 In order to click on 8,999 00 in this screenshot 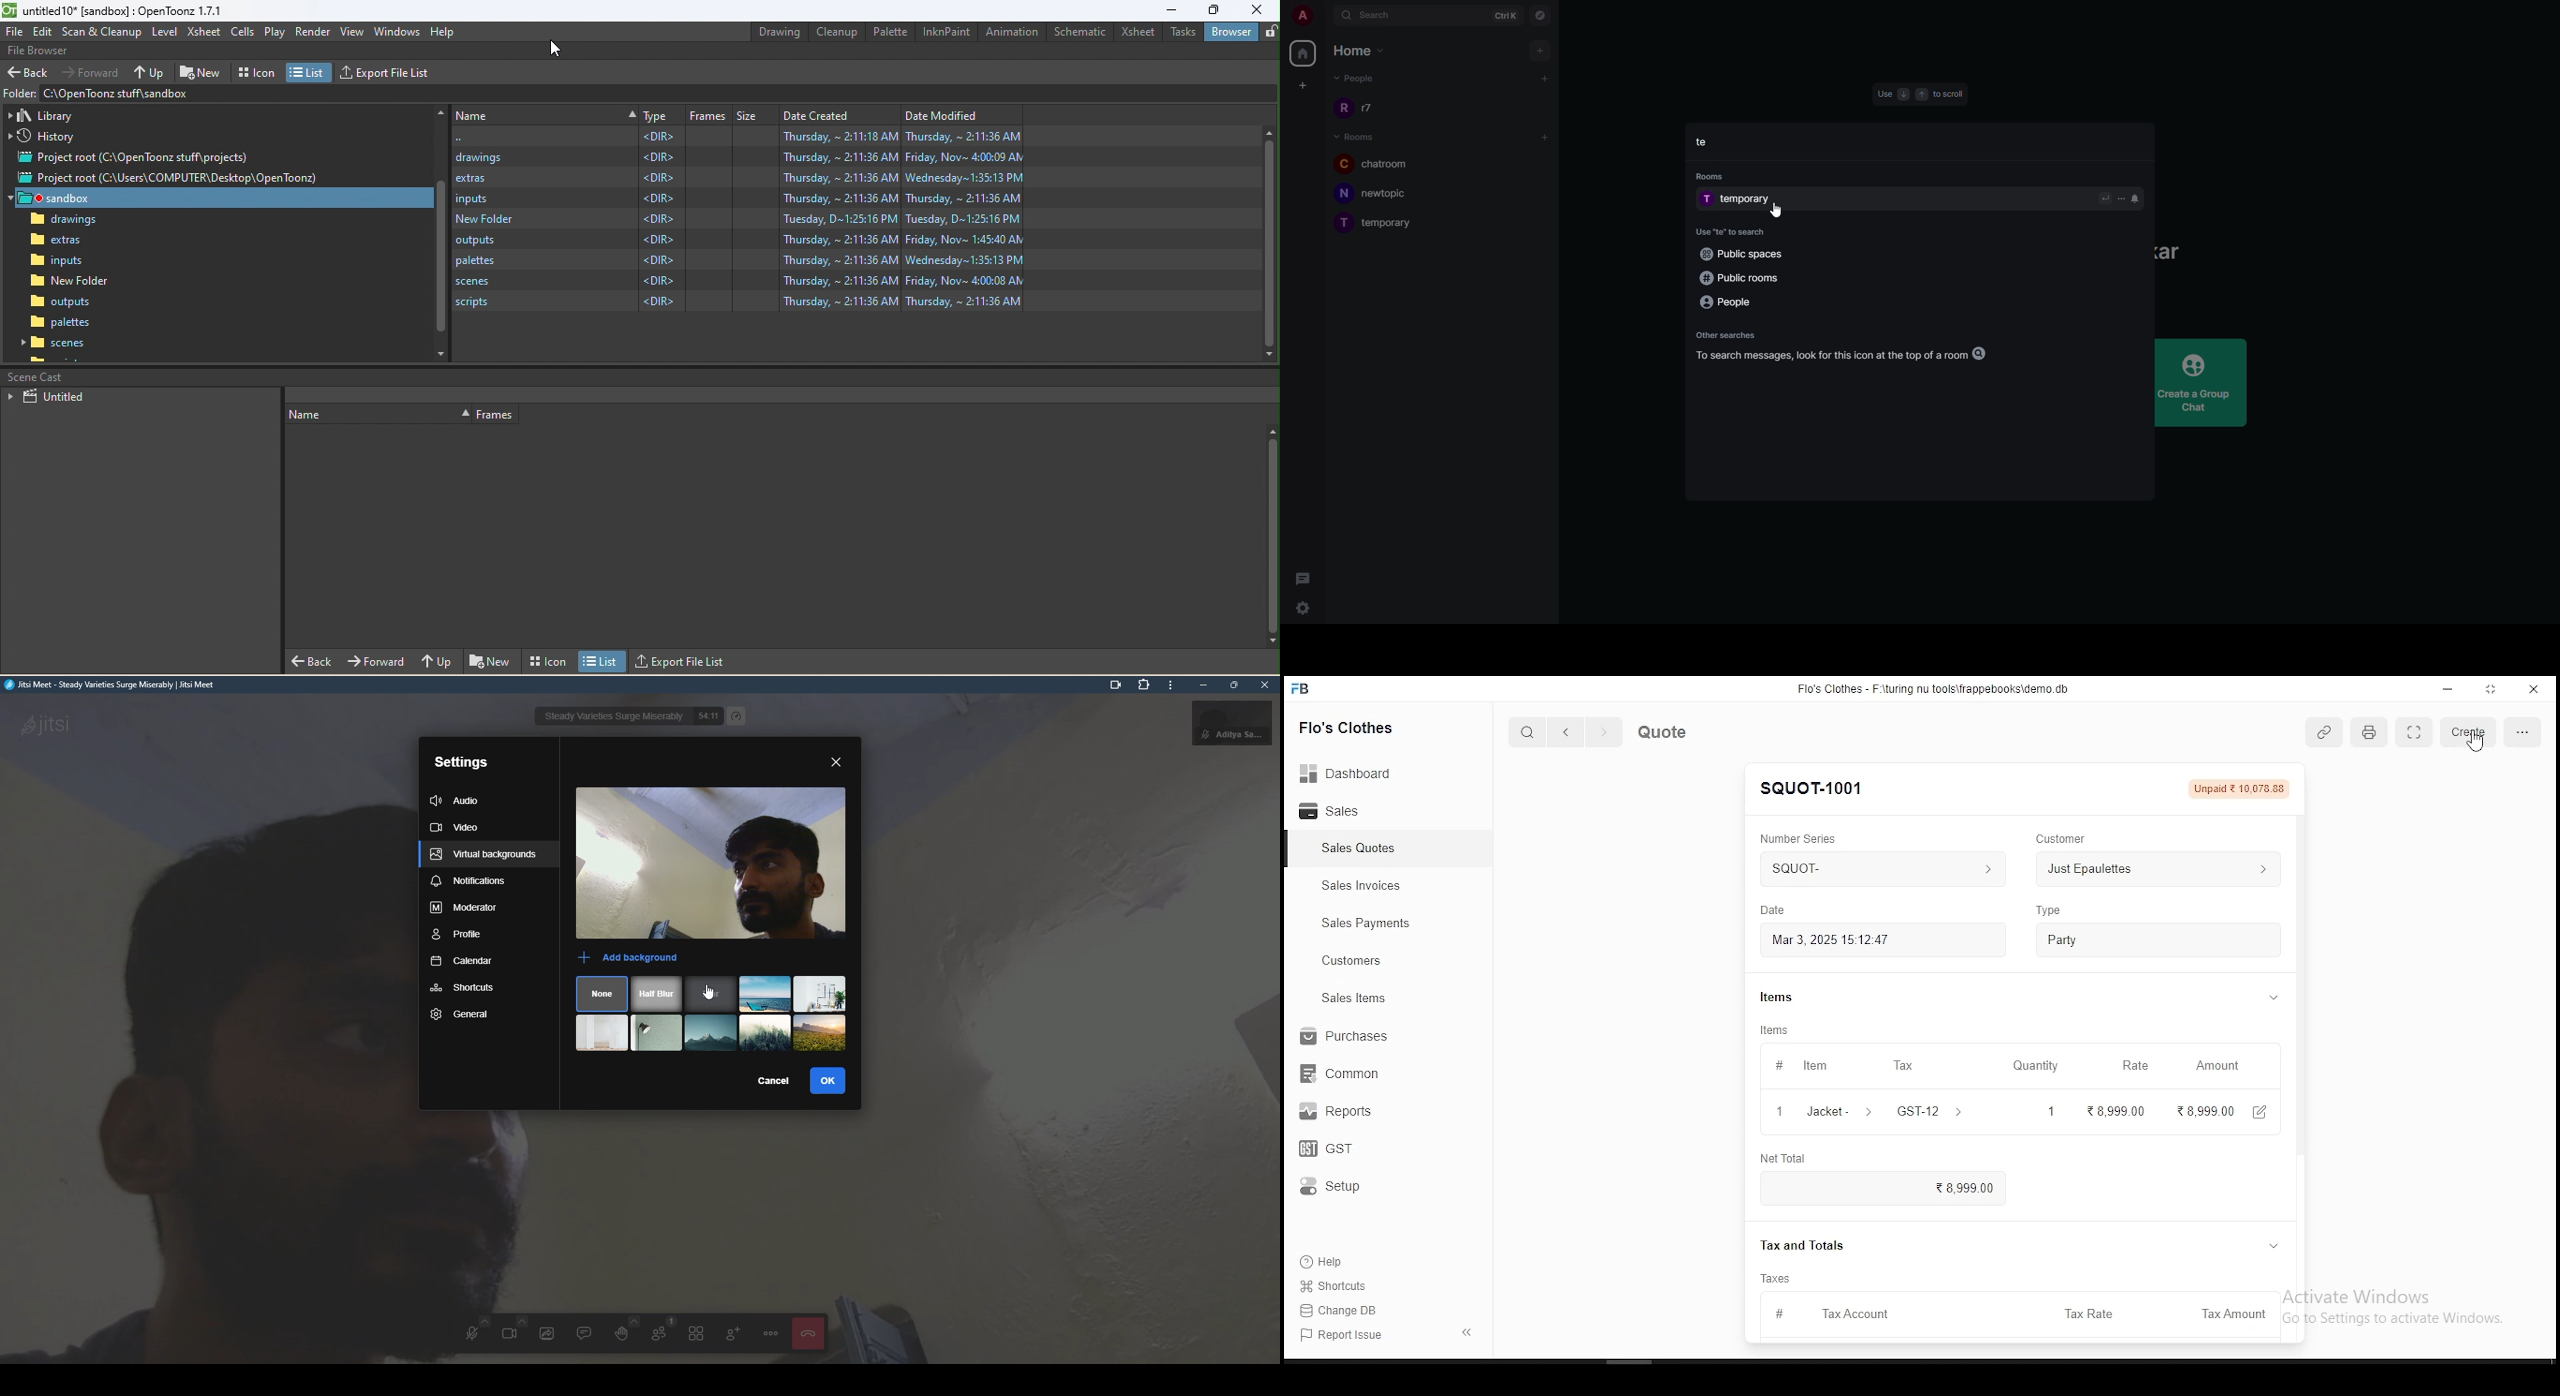, I will do `click(2118, 1110)`.